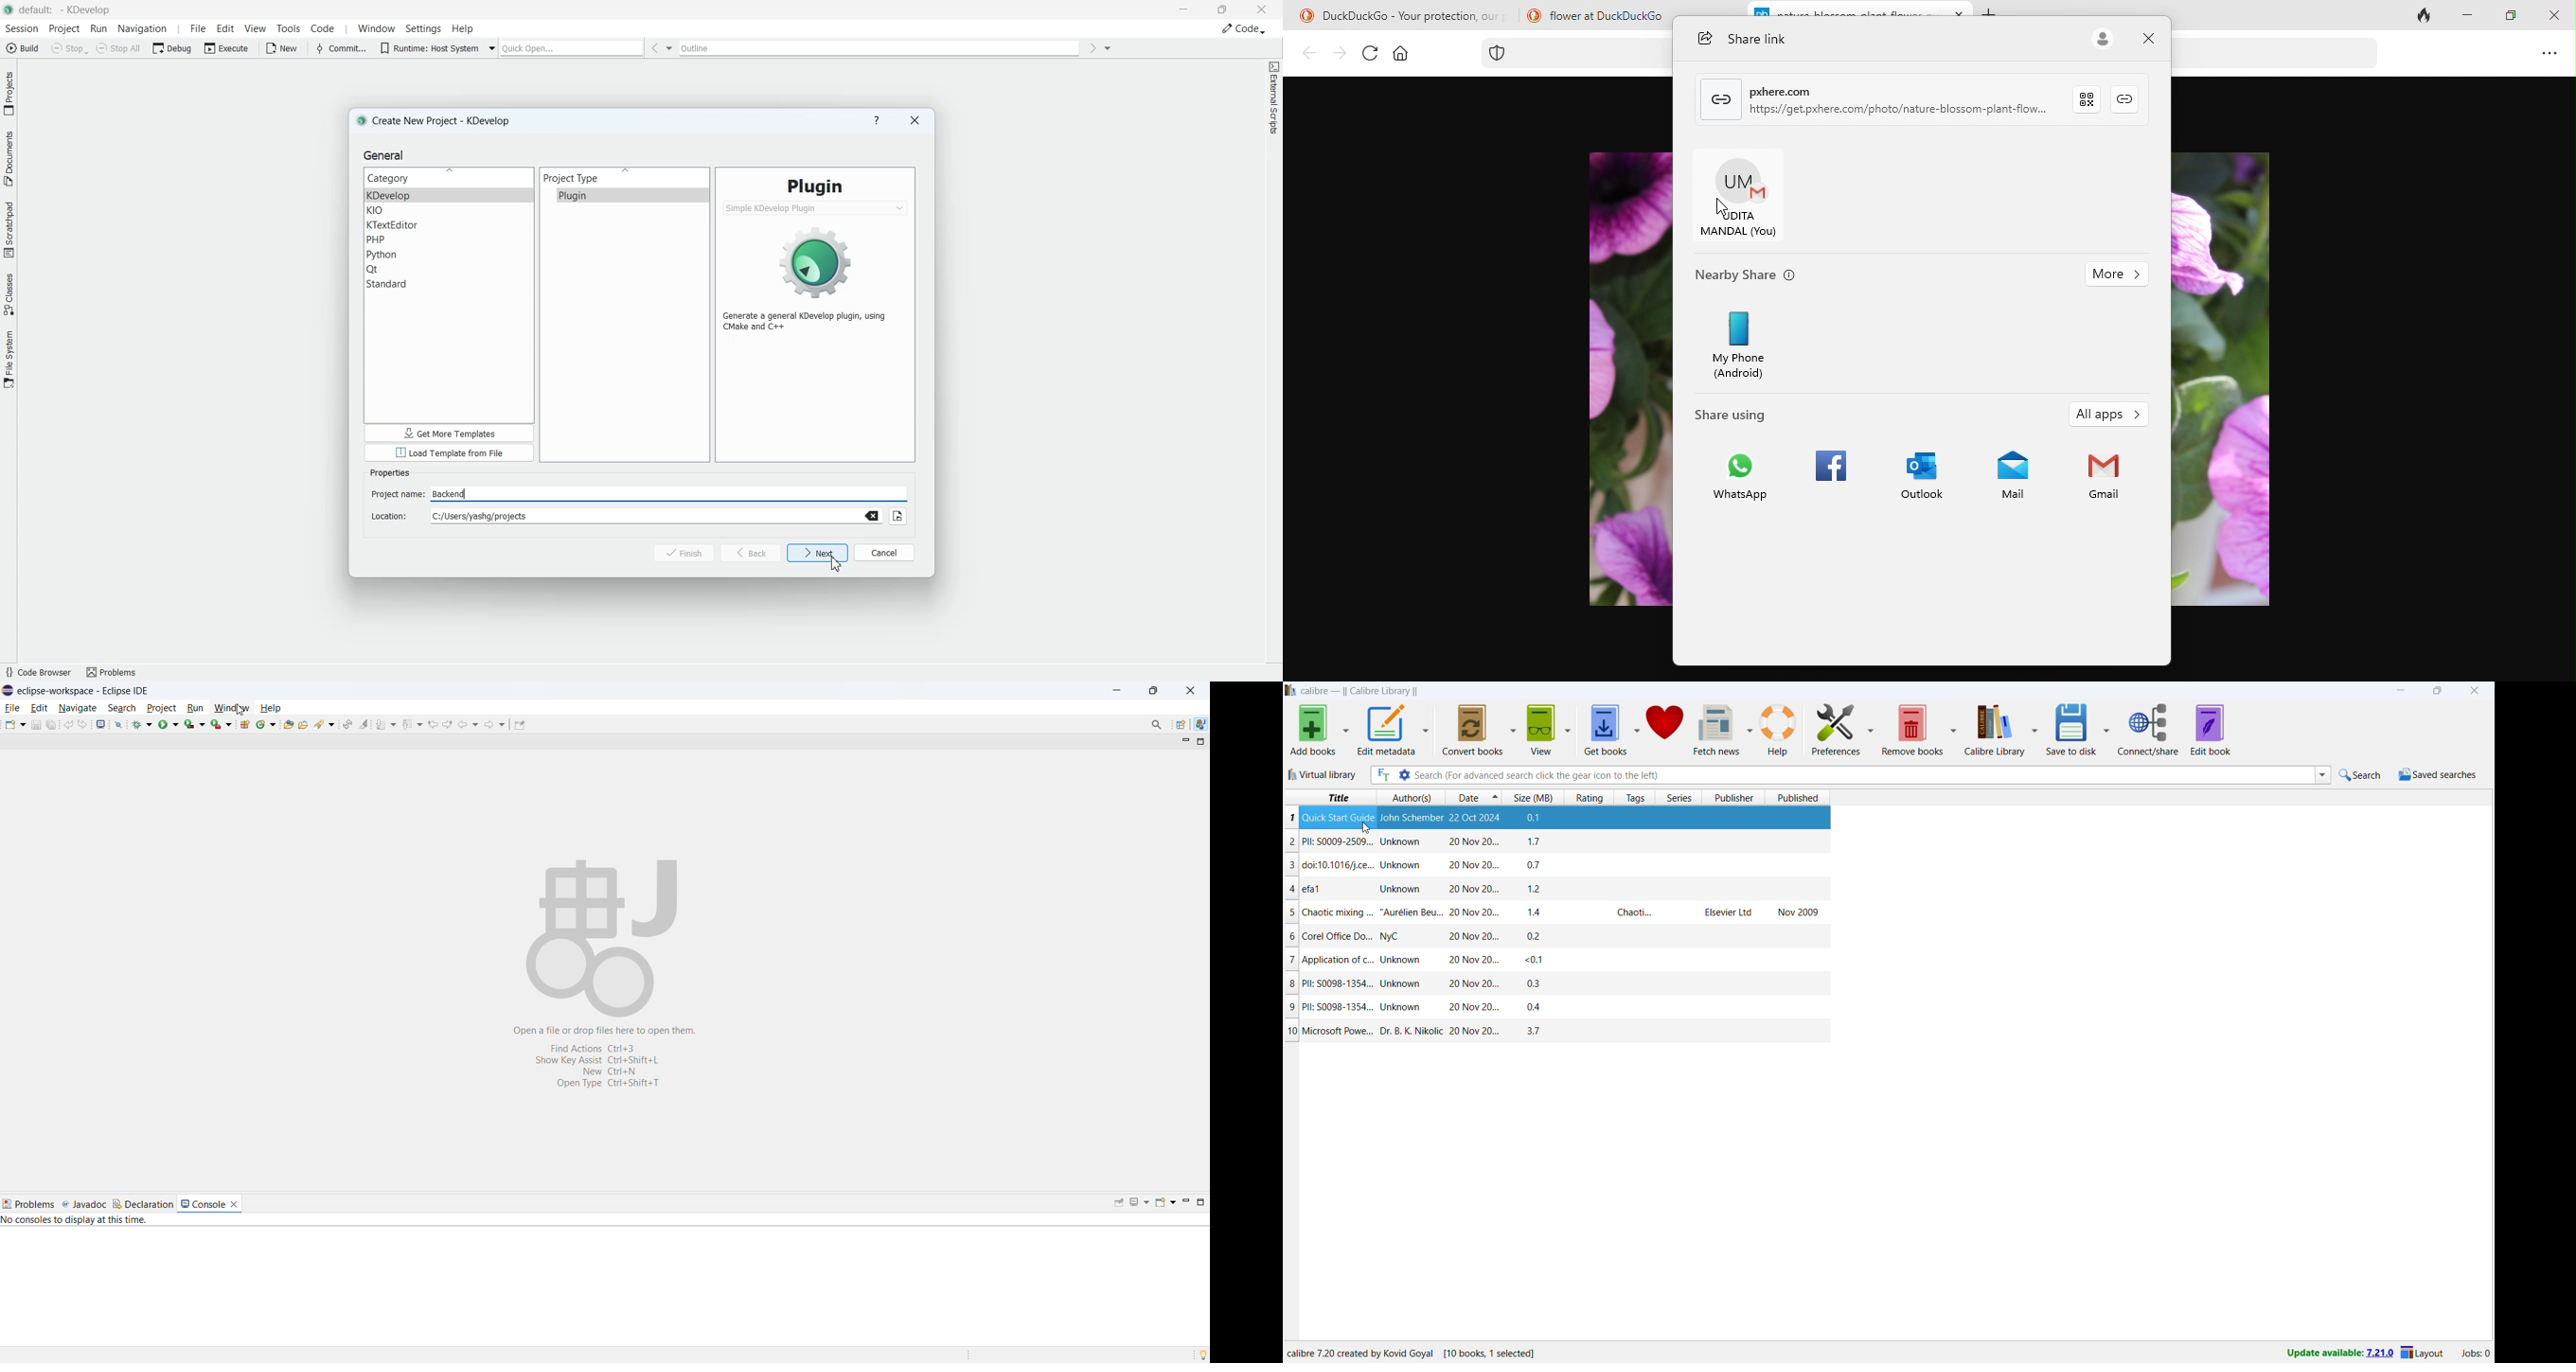 This screenshot has width=2576, height=1372. What do you see at coordinates (8, 690) in the screenshot?
I see `logo` at bounding box center [8, 690].